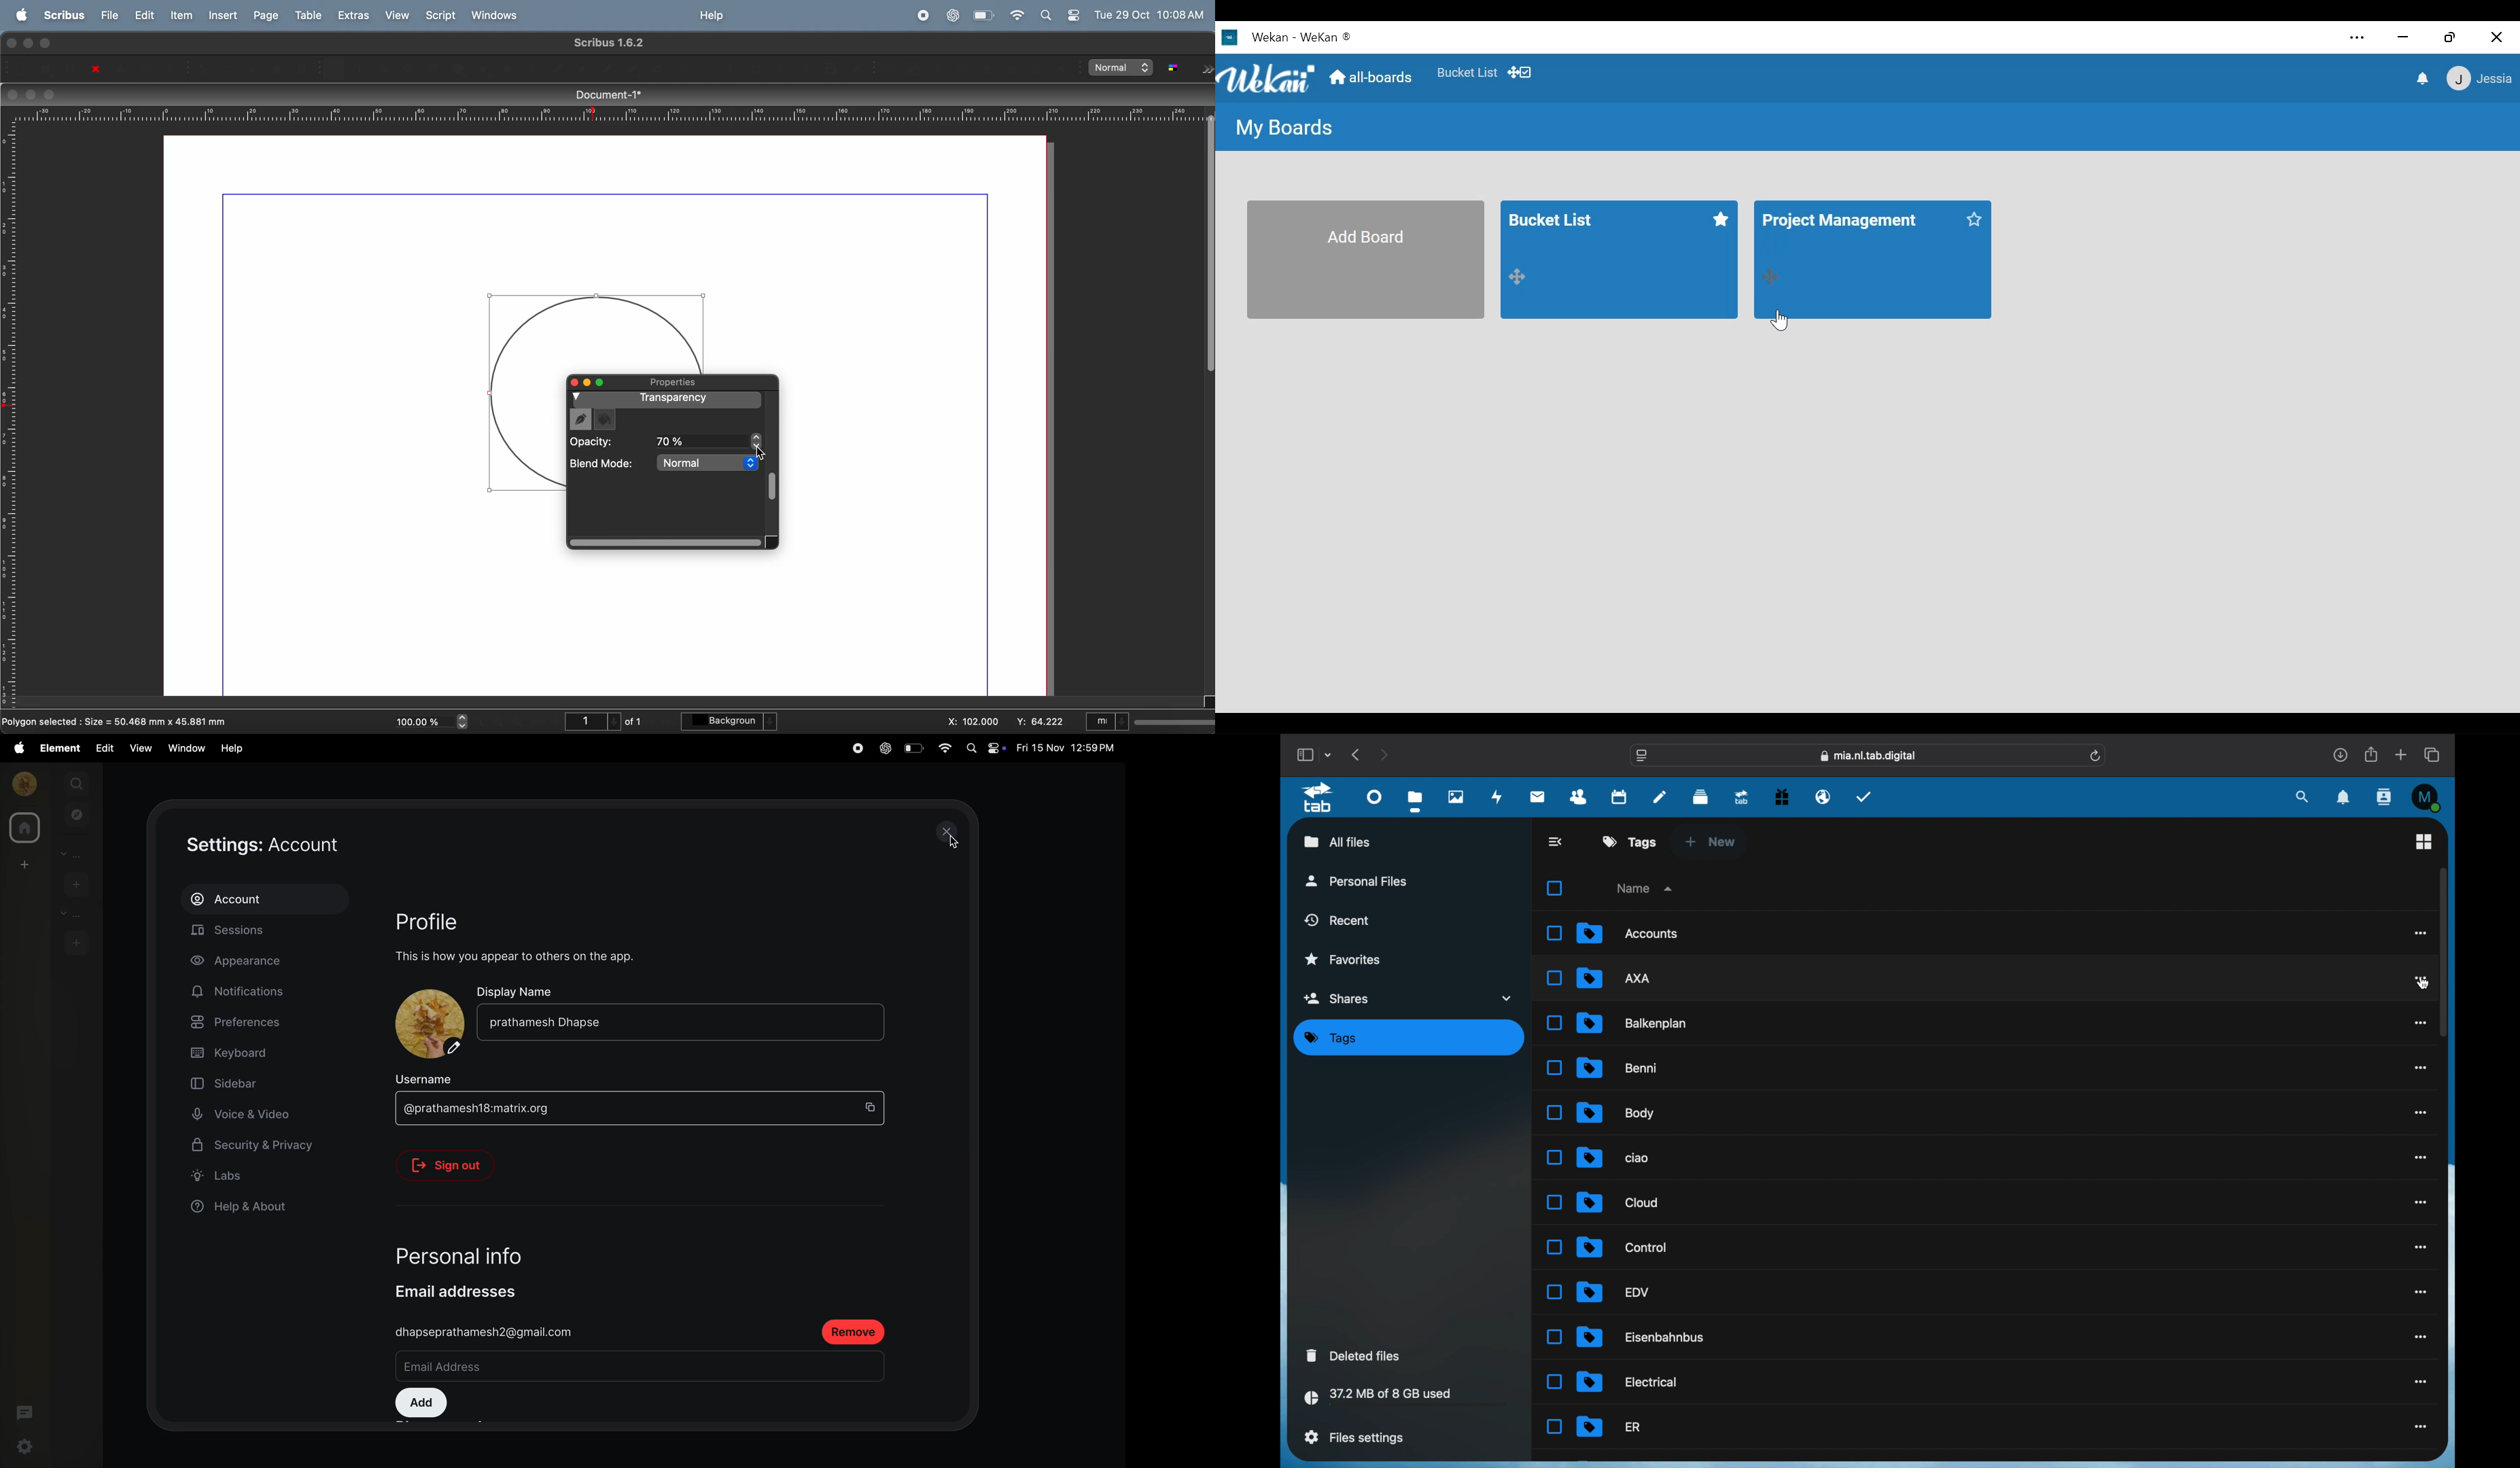 Image resolution: width=2520 pixels, height=1484 pixels. I want to click on email address bar, so click(526, 1368).